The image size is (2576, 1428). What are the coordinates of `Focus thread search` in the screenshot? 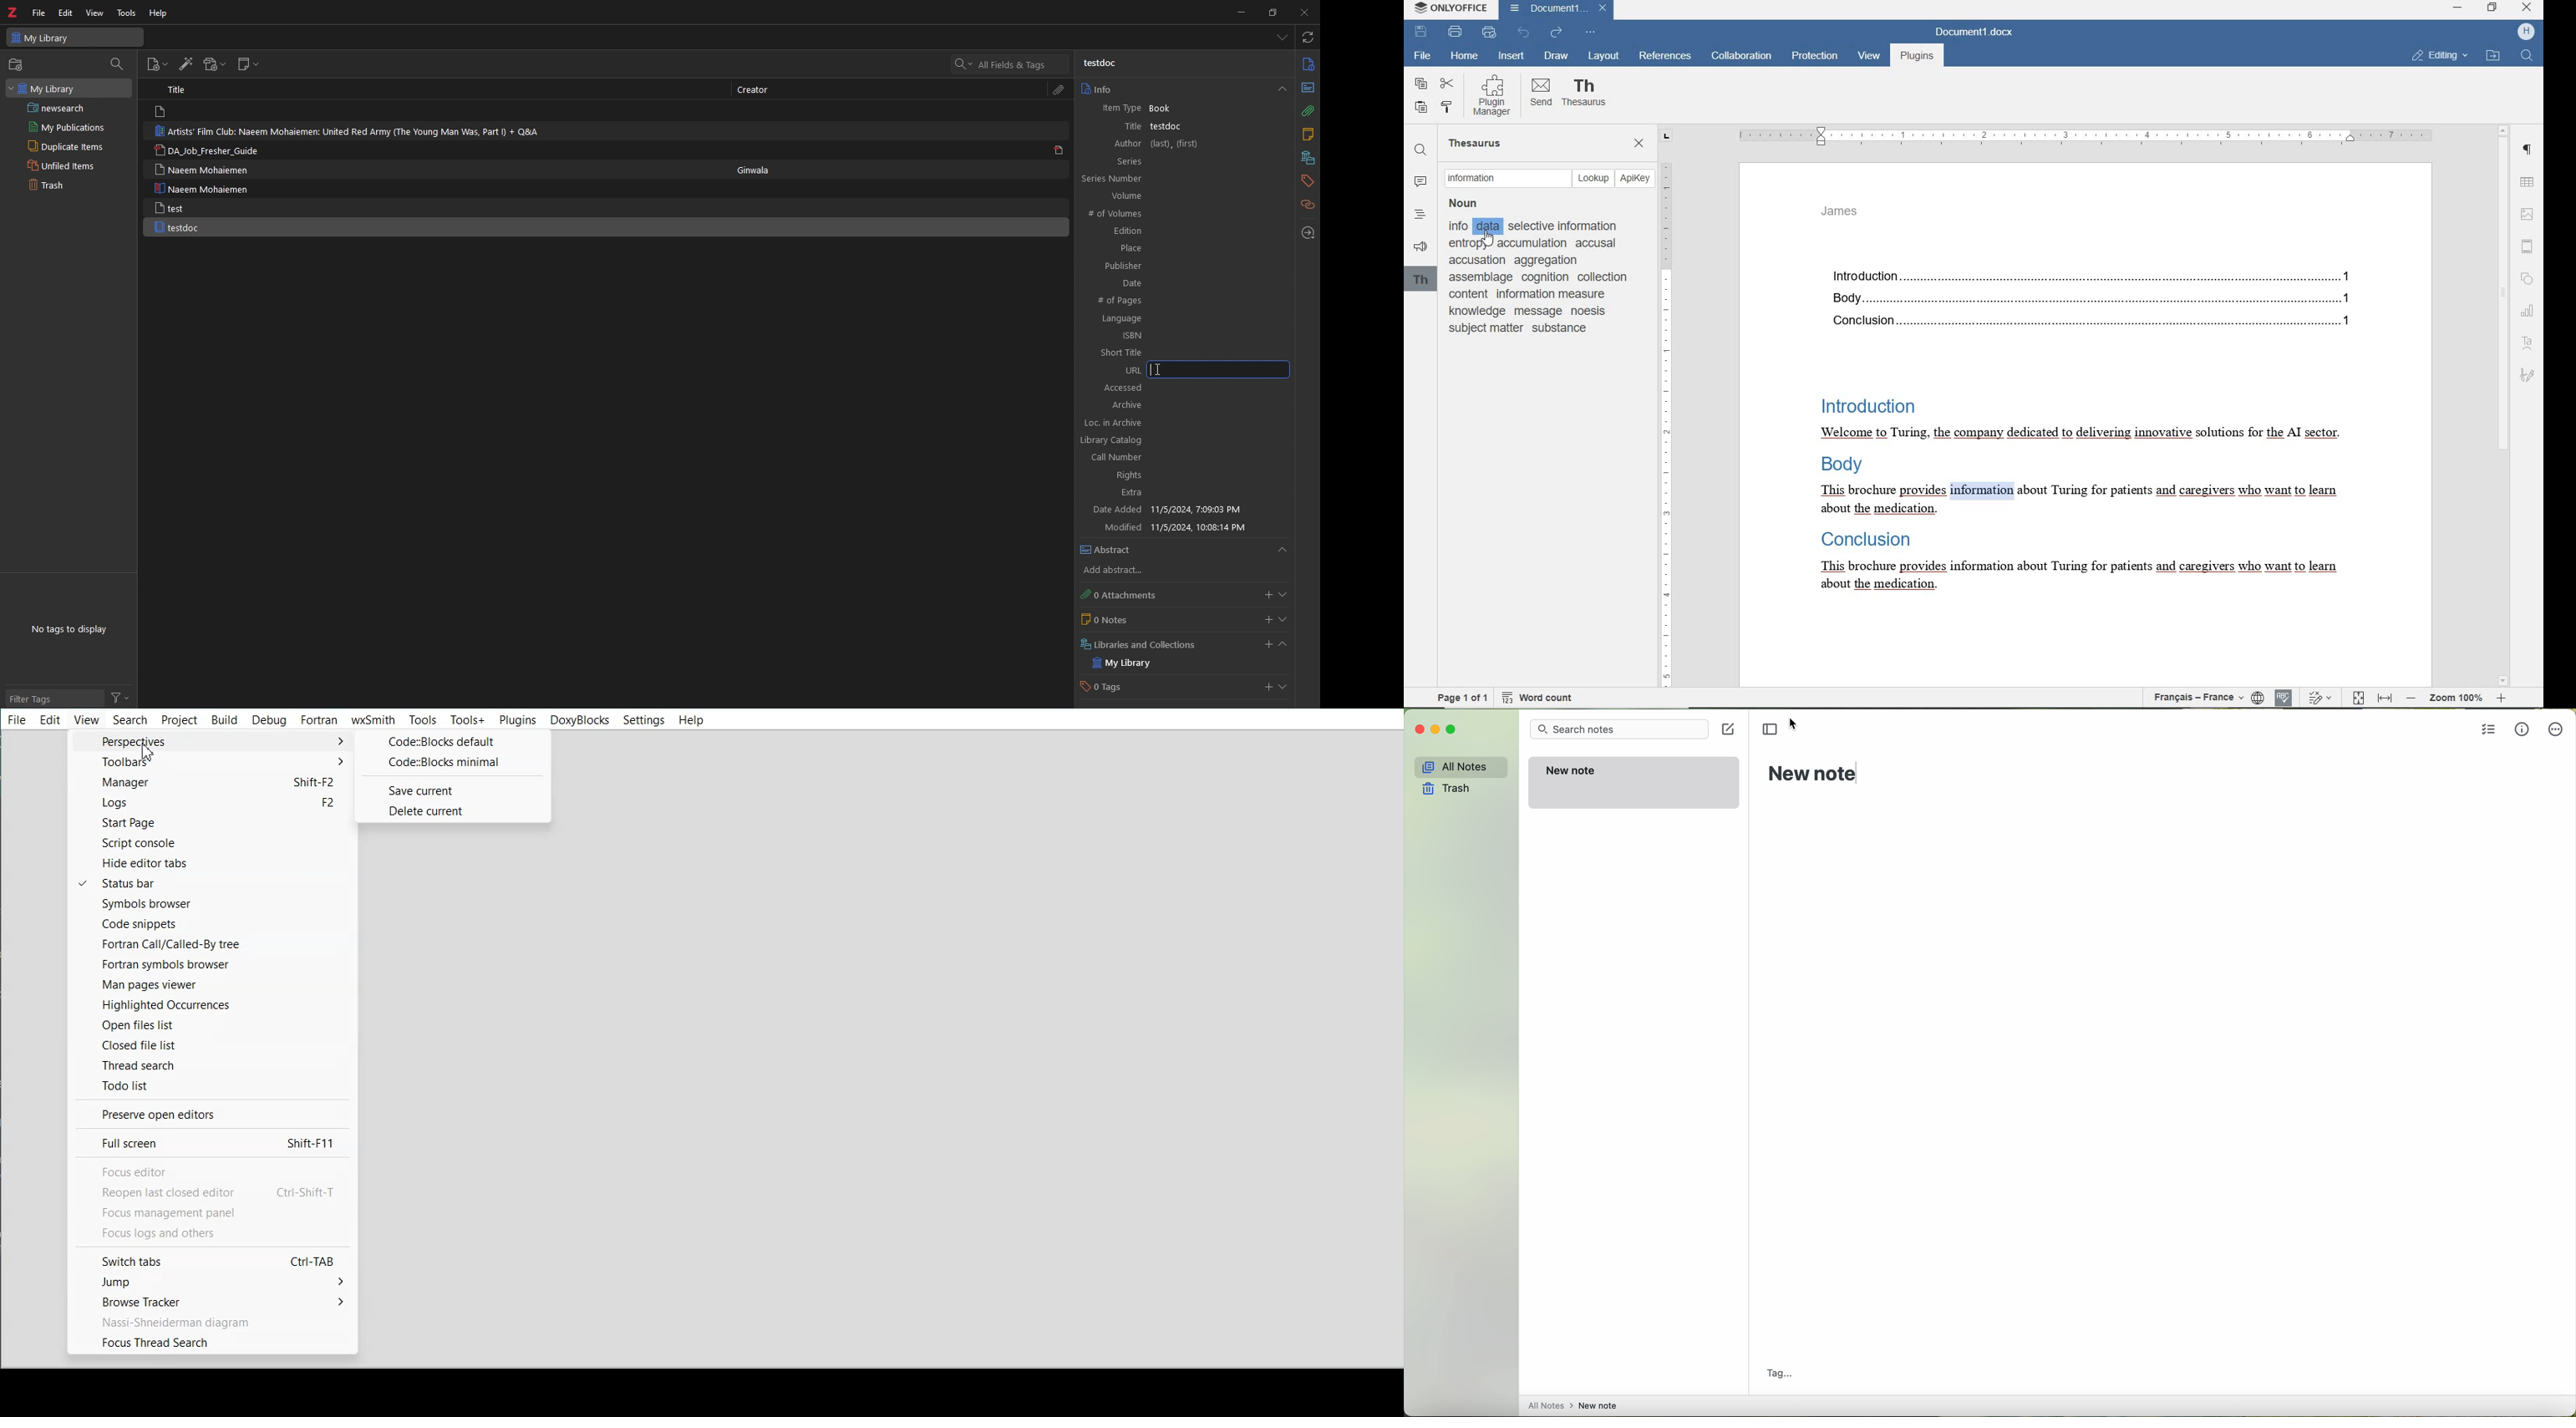 It's located at (220, 1342).